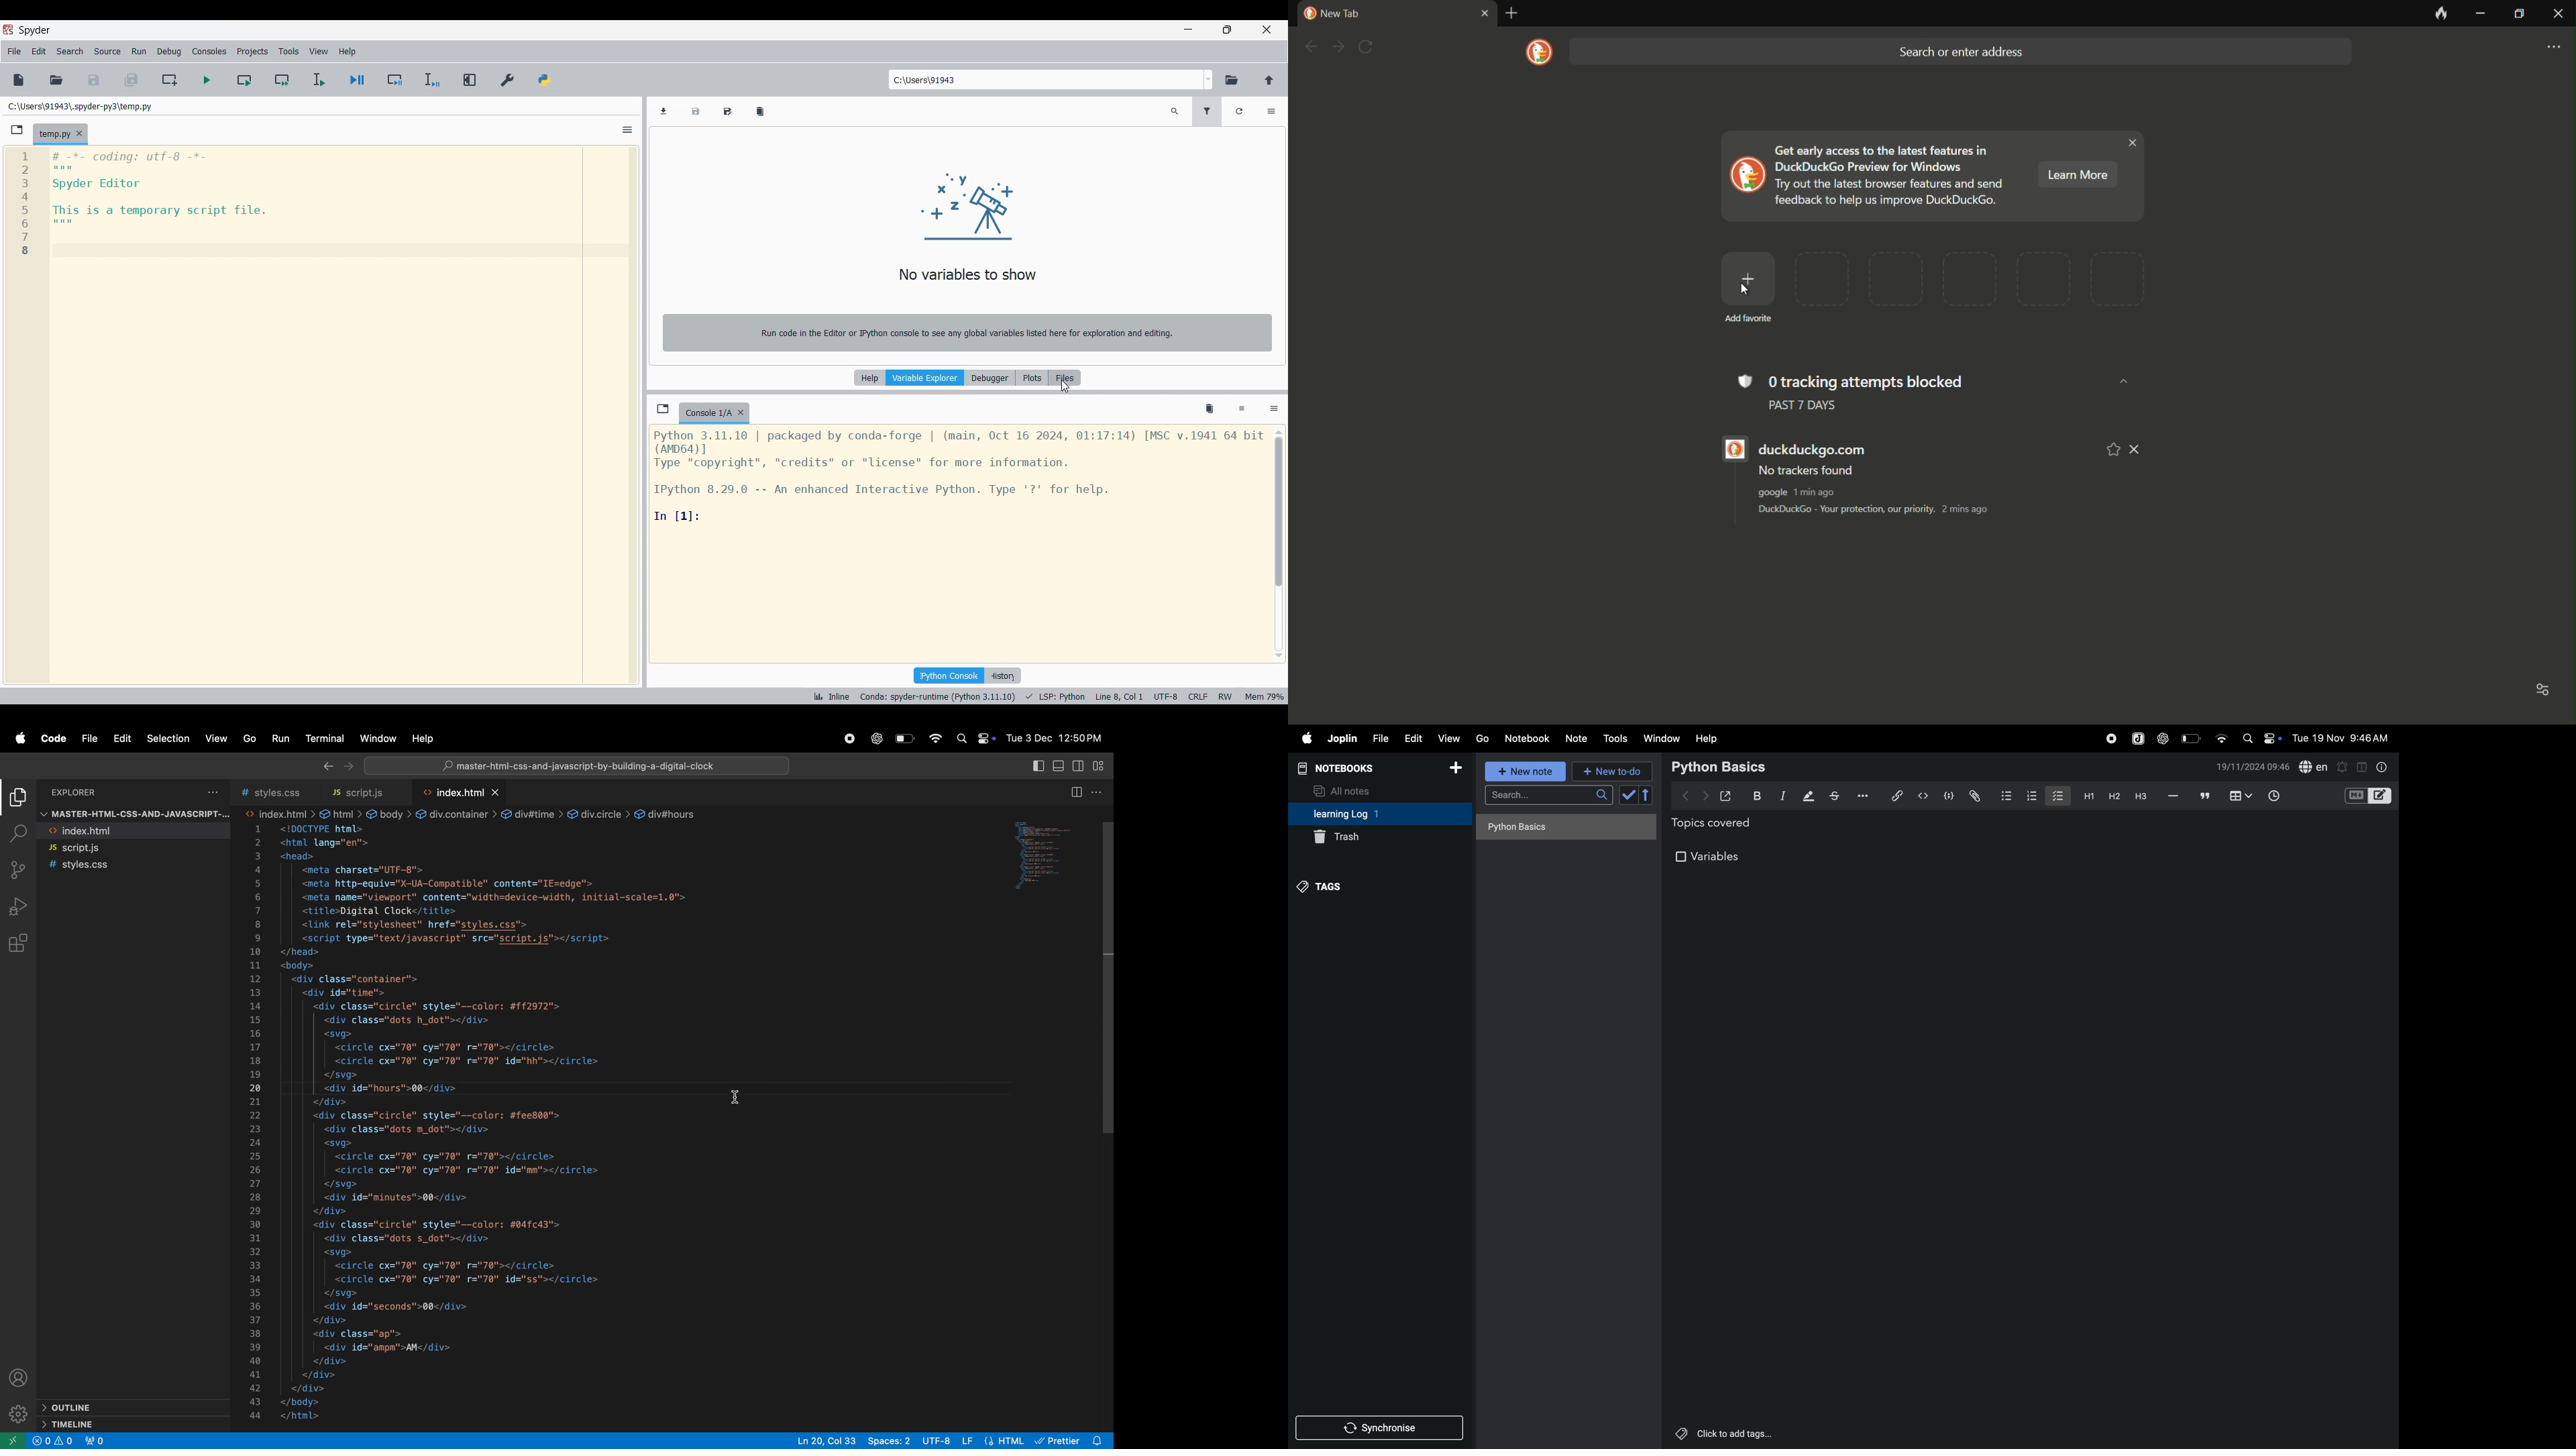 This screenshot has height=1456, width=2576. I want to click on tags, so click(1322, 885).